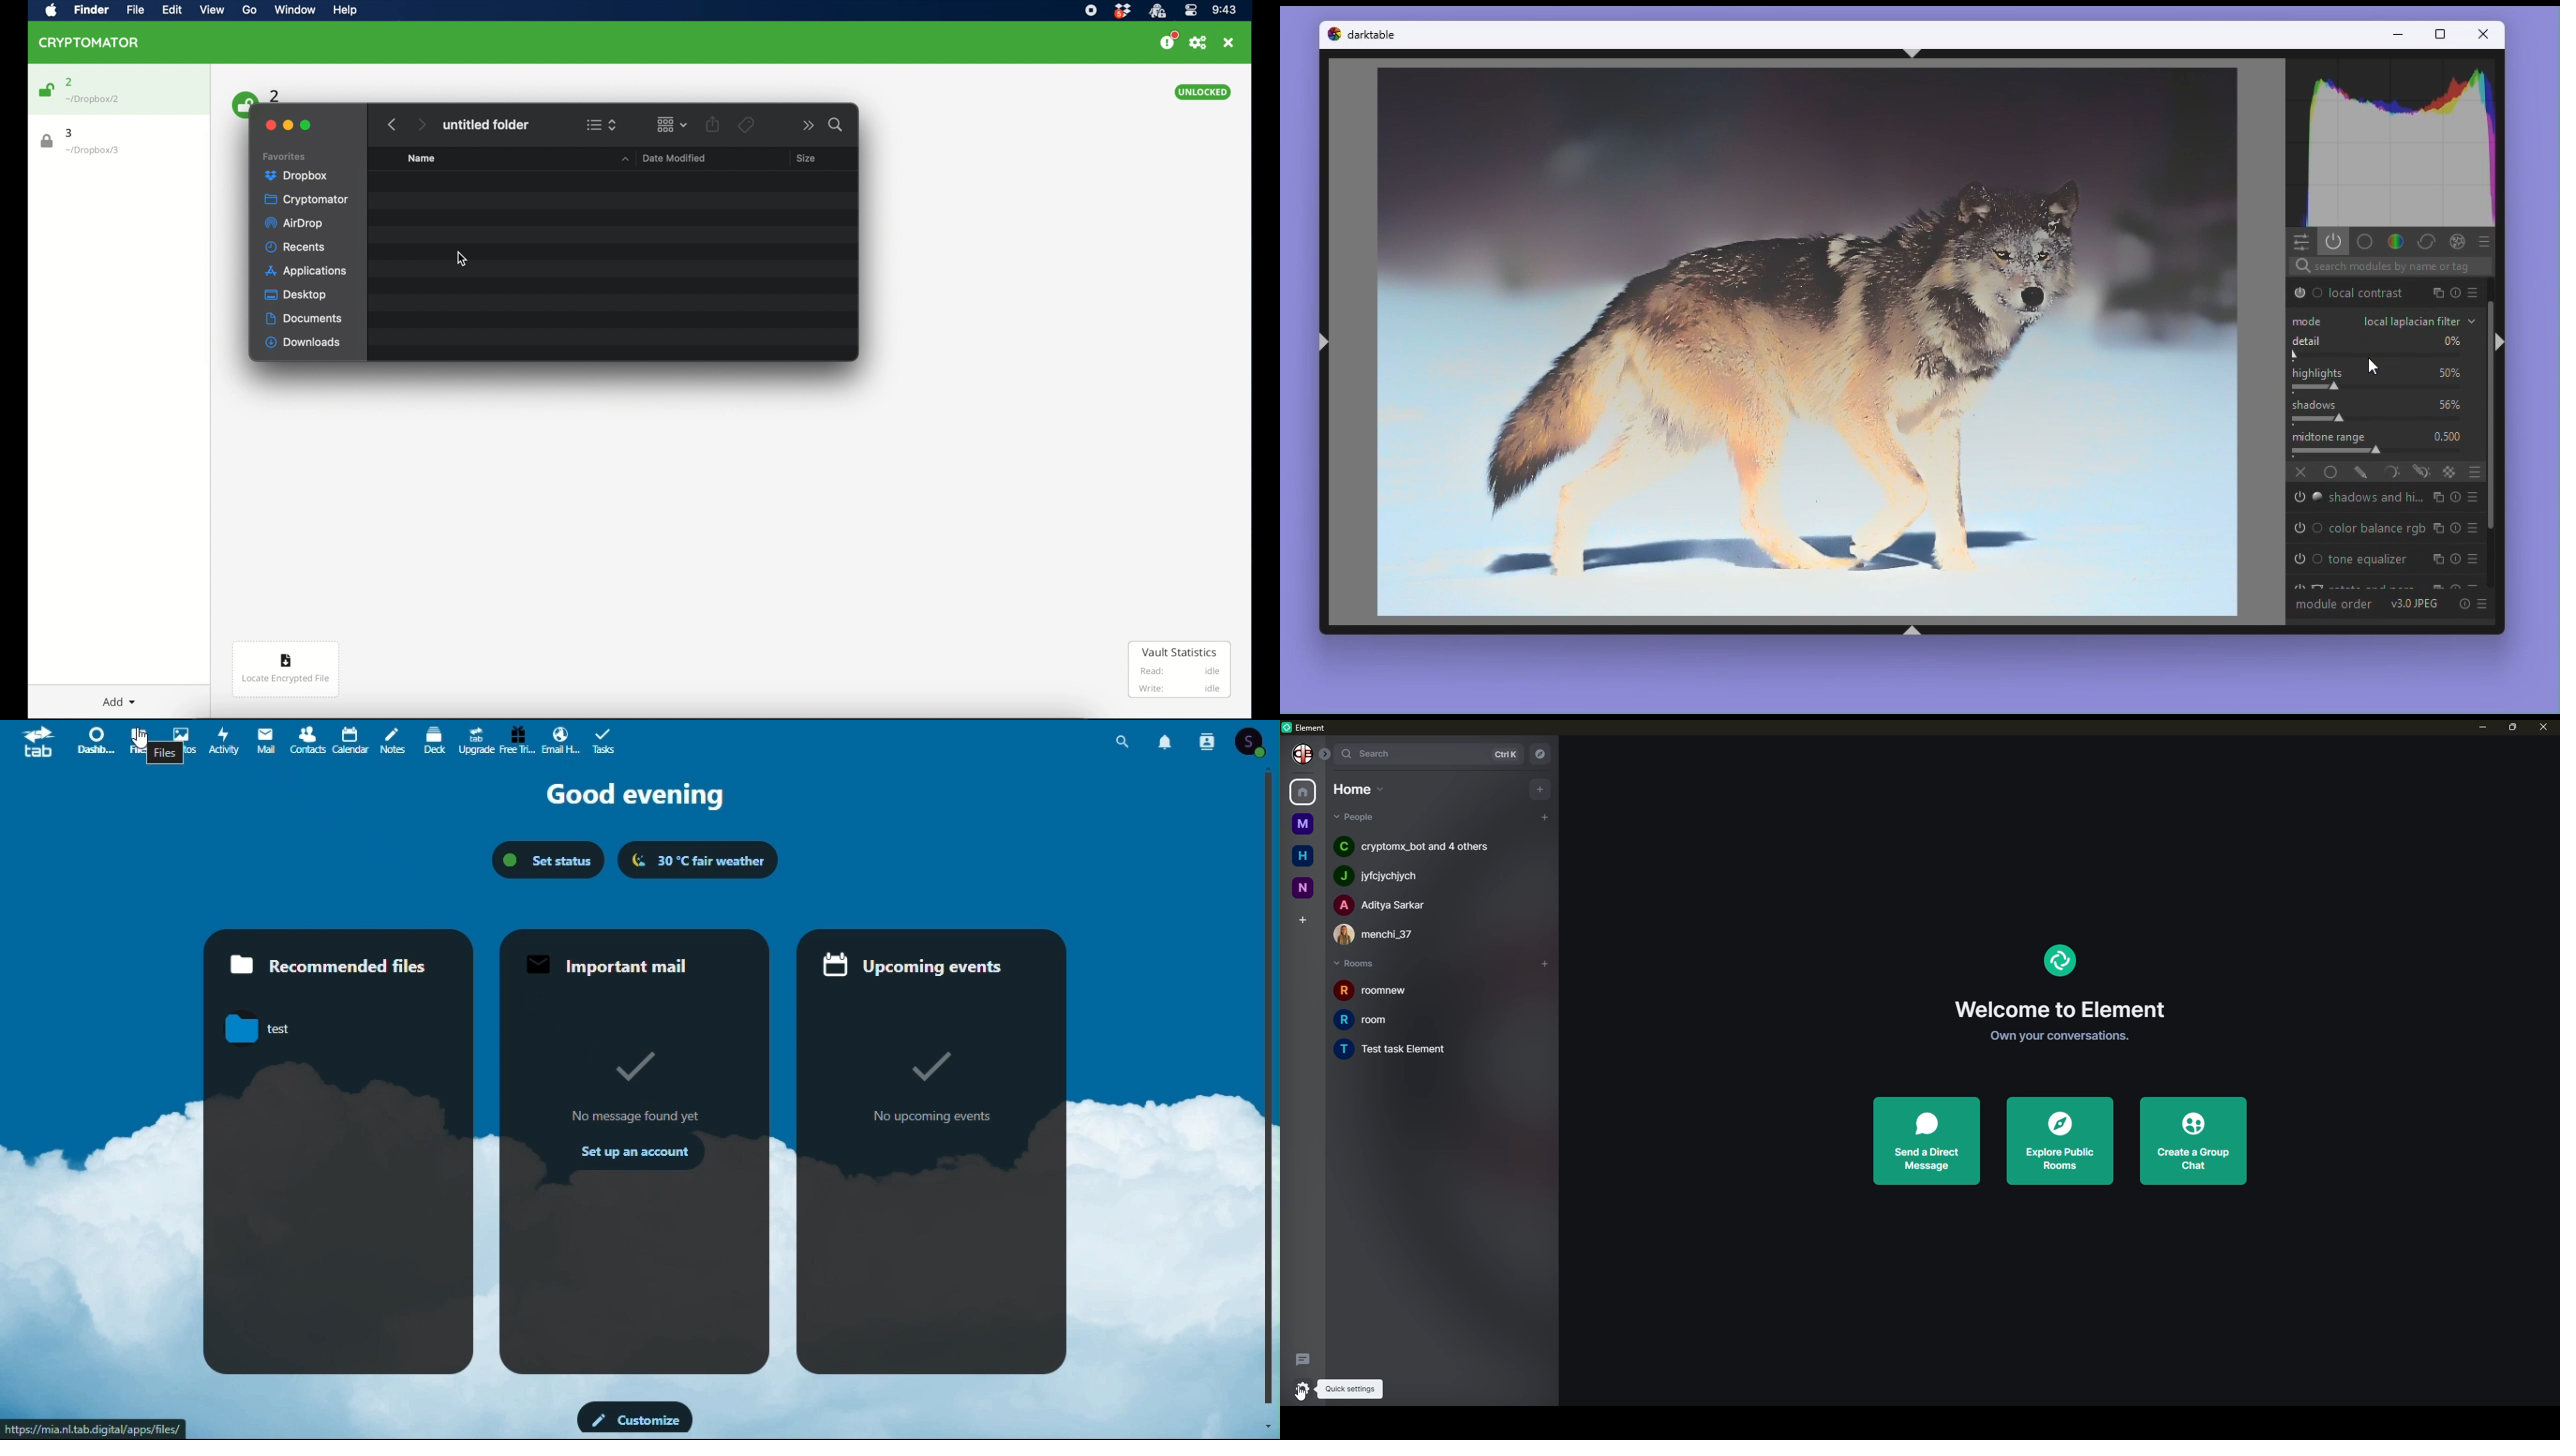 The width and height of the screenshot is (2576, 1456). What do you see at coordinates (2306, 292) in the screenshot?
I see `'Local contrast' is switched on` at bounding box center [2306, 292].